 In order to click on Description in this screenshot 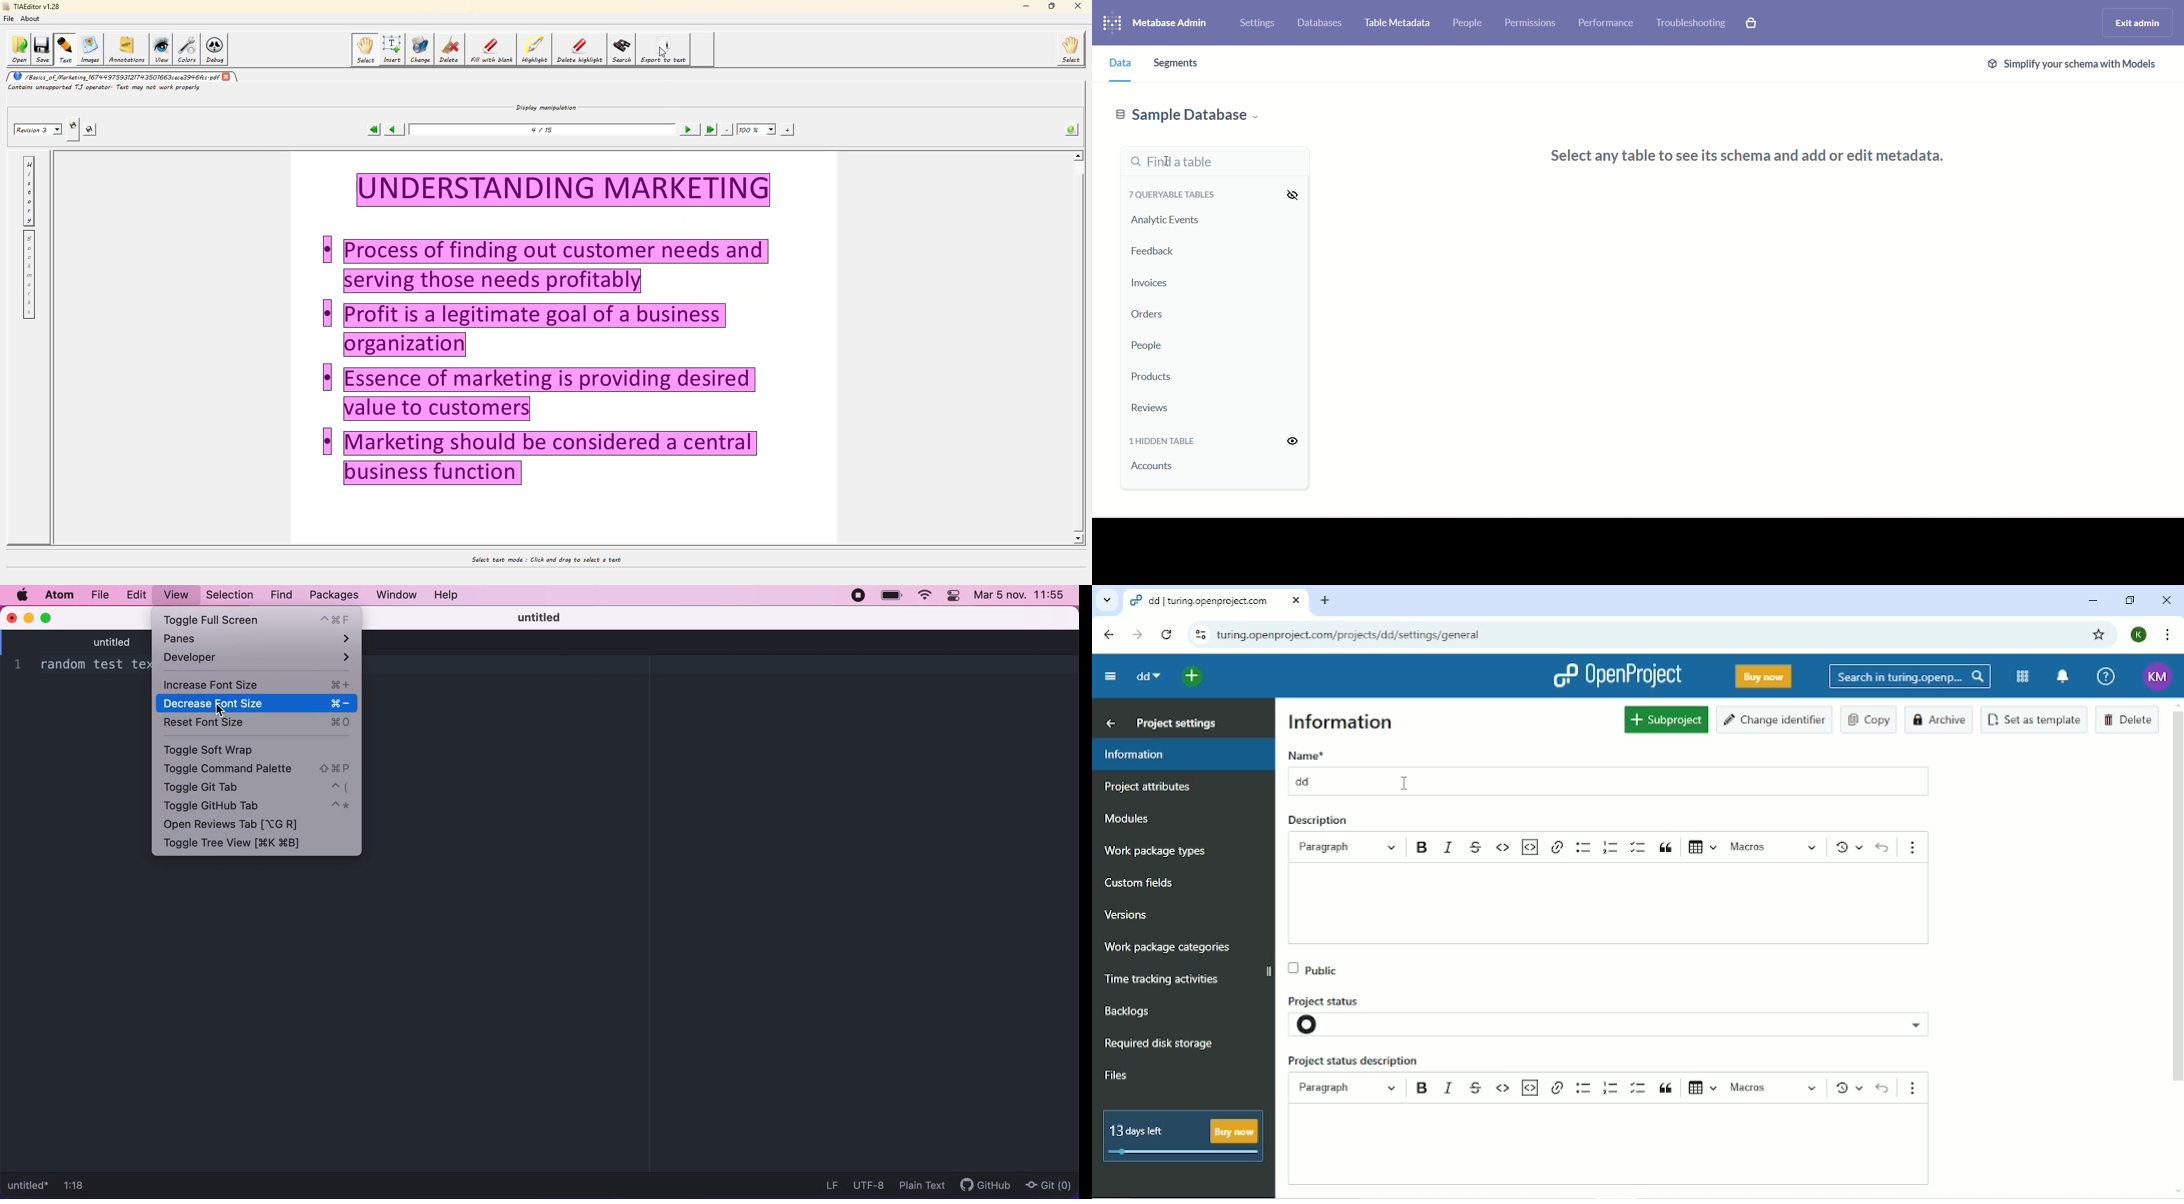, I will do `click(1317, 821)`.